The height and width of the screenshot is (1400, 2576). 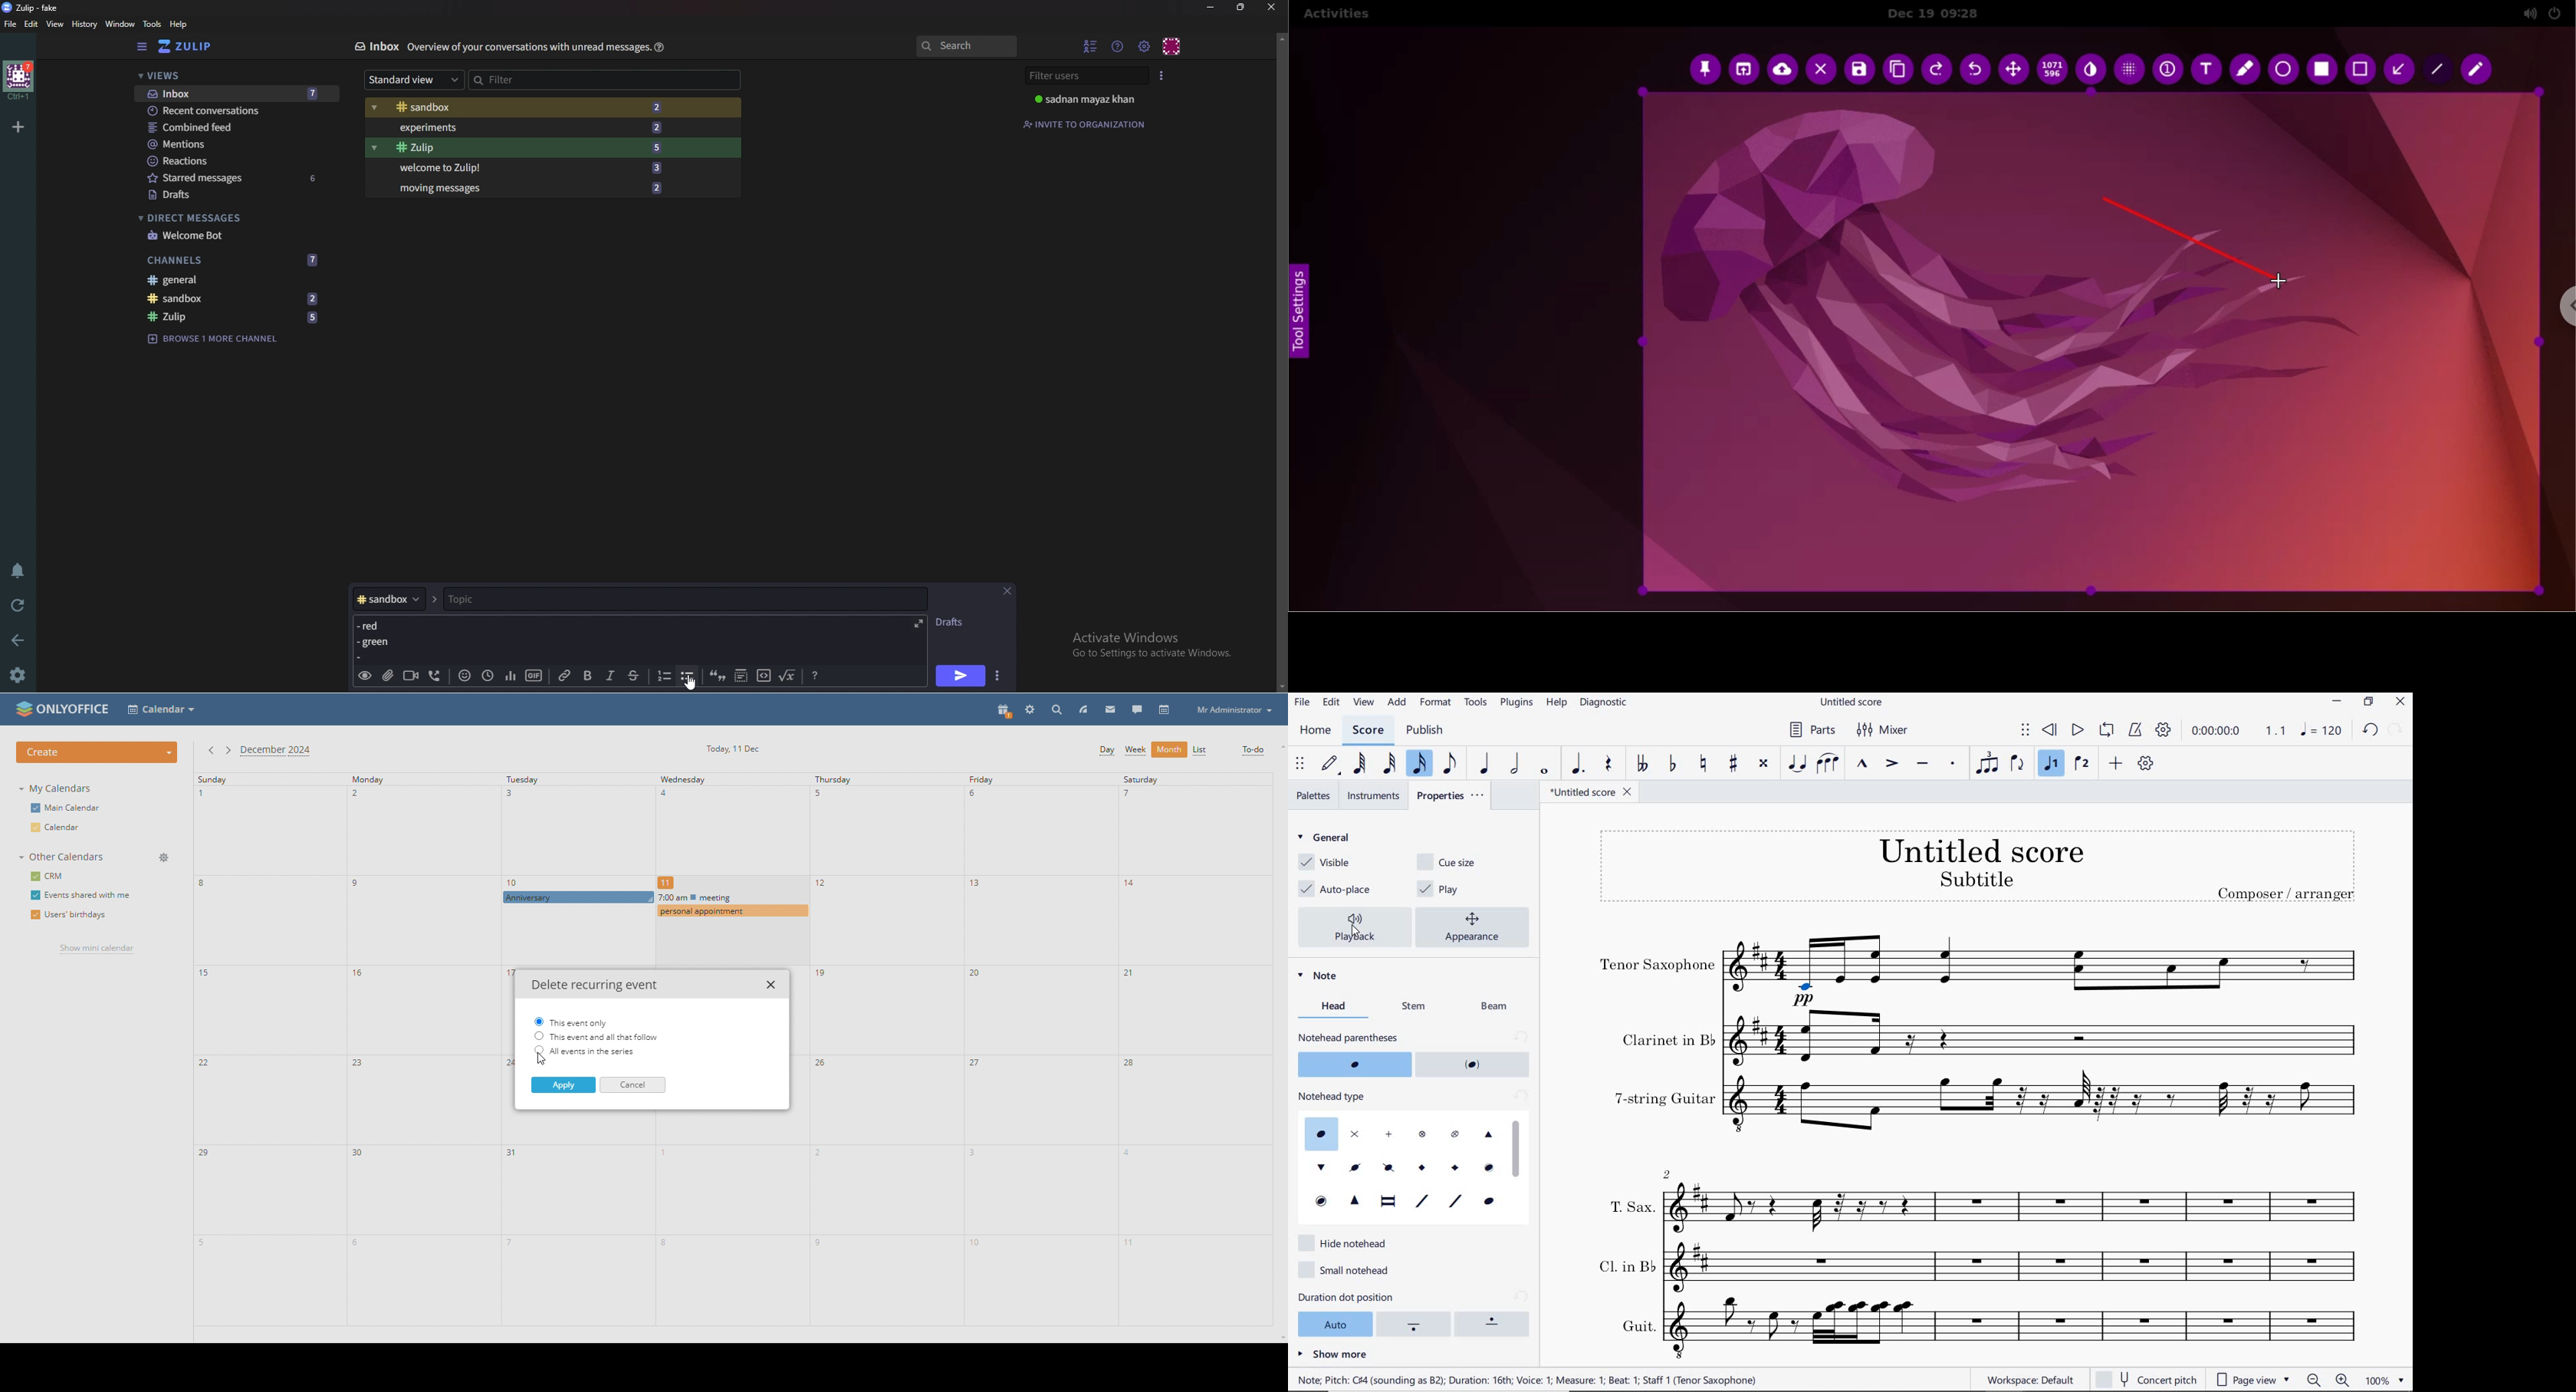 What do you see at coordinates (390, 599) in the screenshot?
I see `Channel` at bounding box center [390, 599].